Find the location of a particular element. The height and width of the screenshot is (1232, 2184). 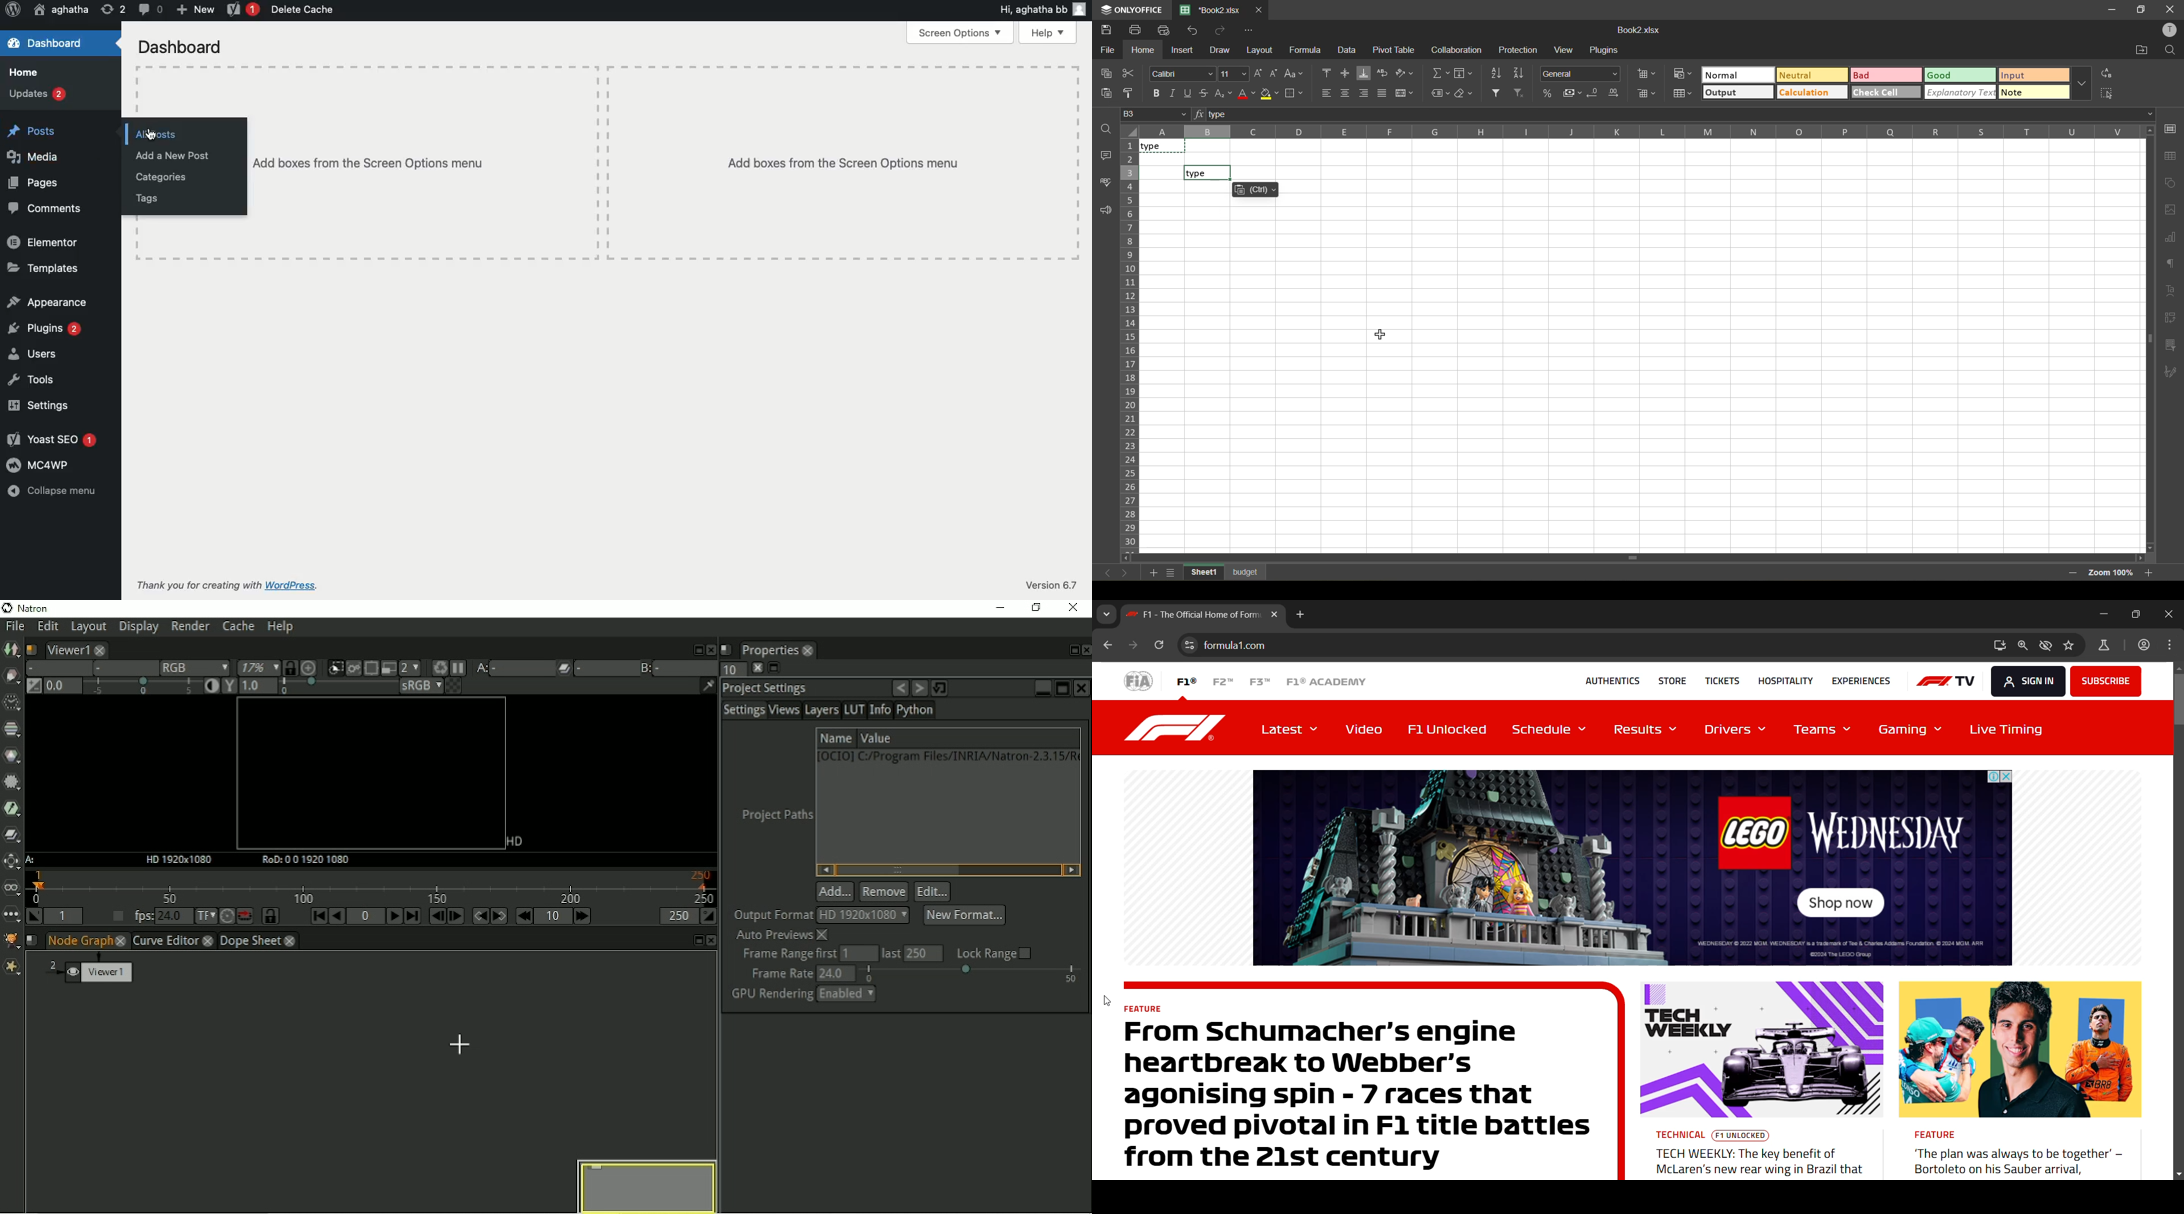

Table line is located at coordinates (1079, 164).